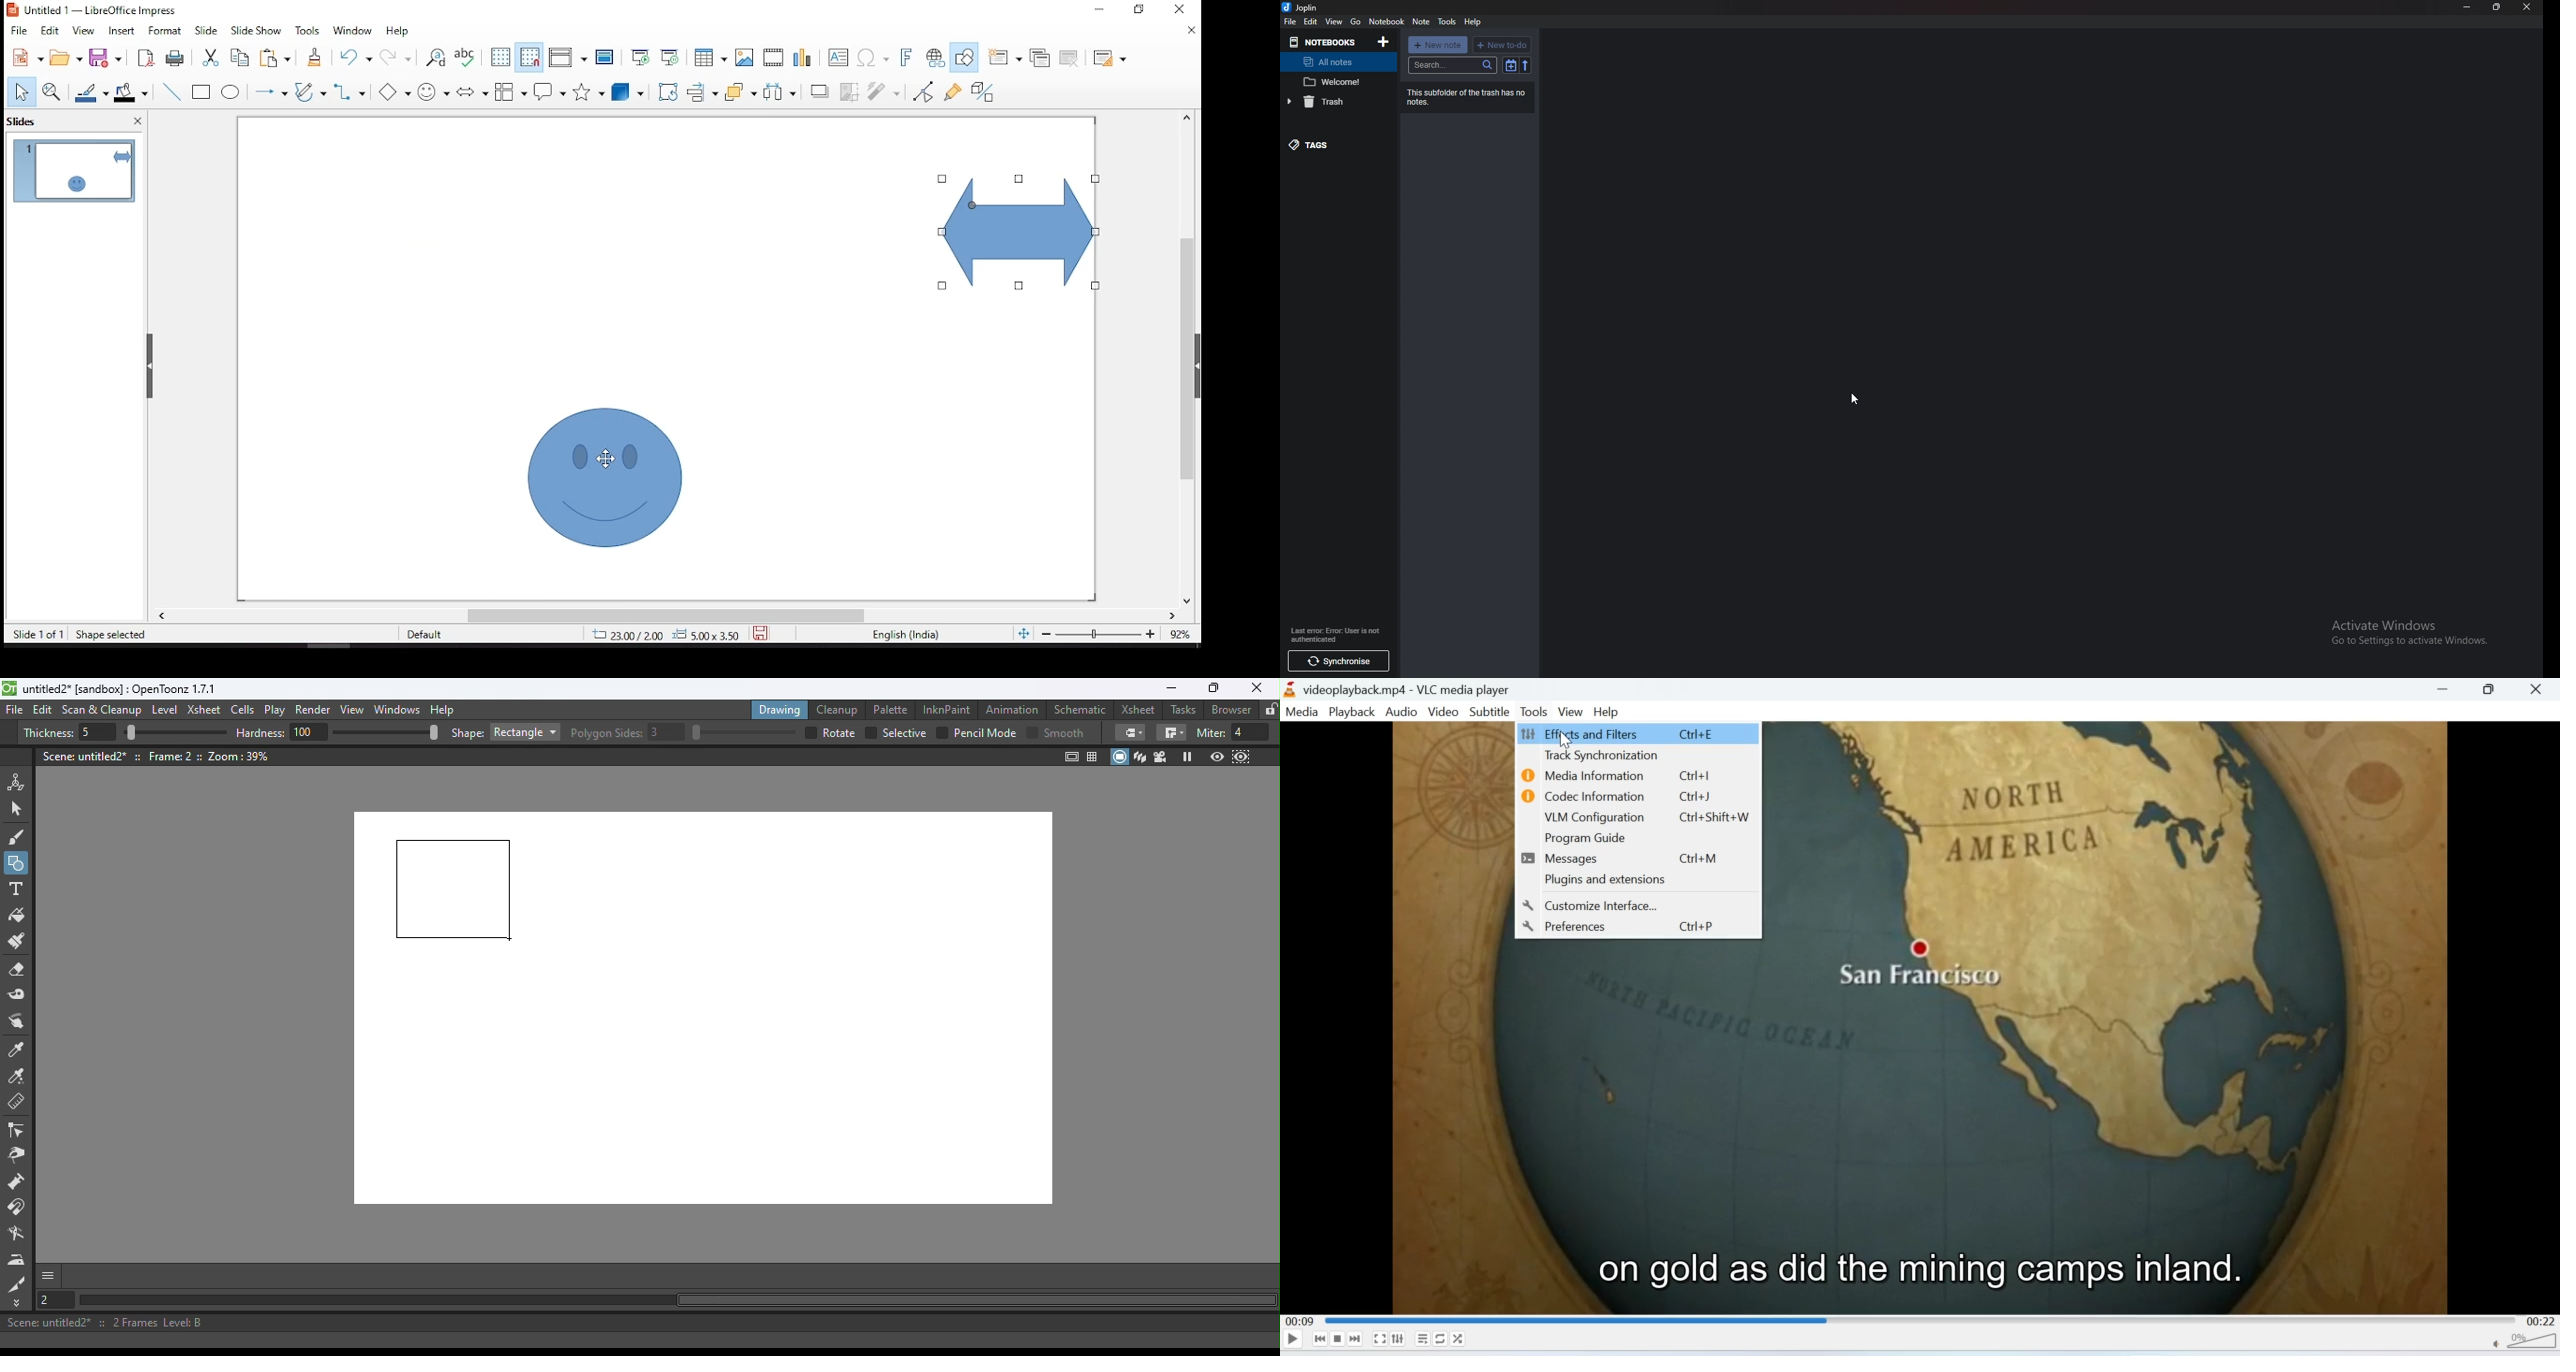  Describe the element at coordinates (20, 997) in the screenshot. I see `Tape tool` at that location.